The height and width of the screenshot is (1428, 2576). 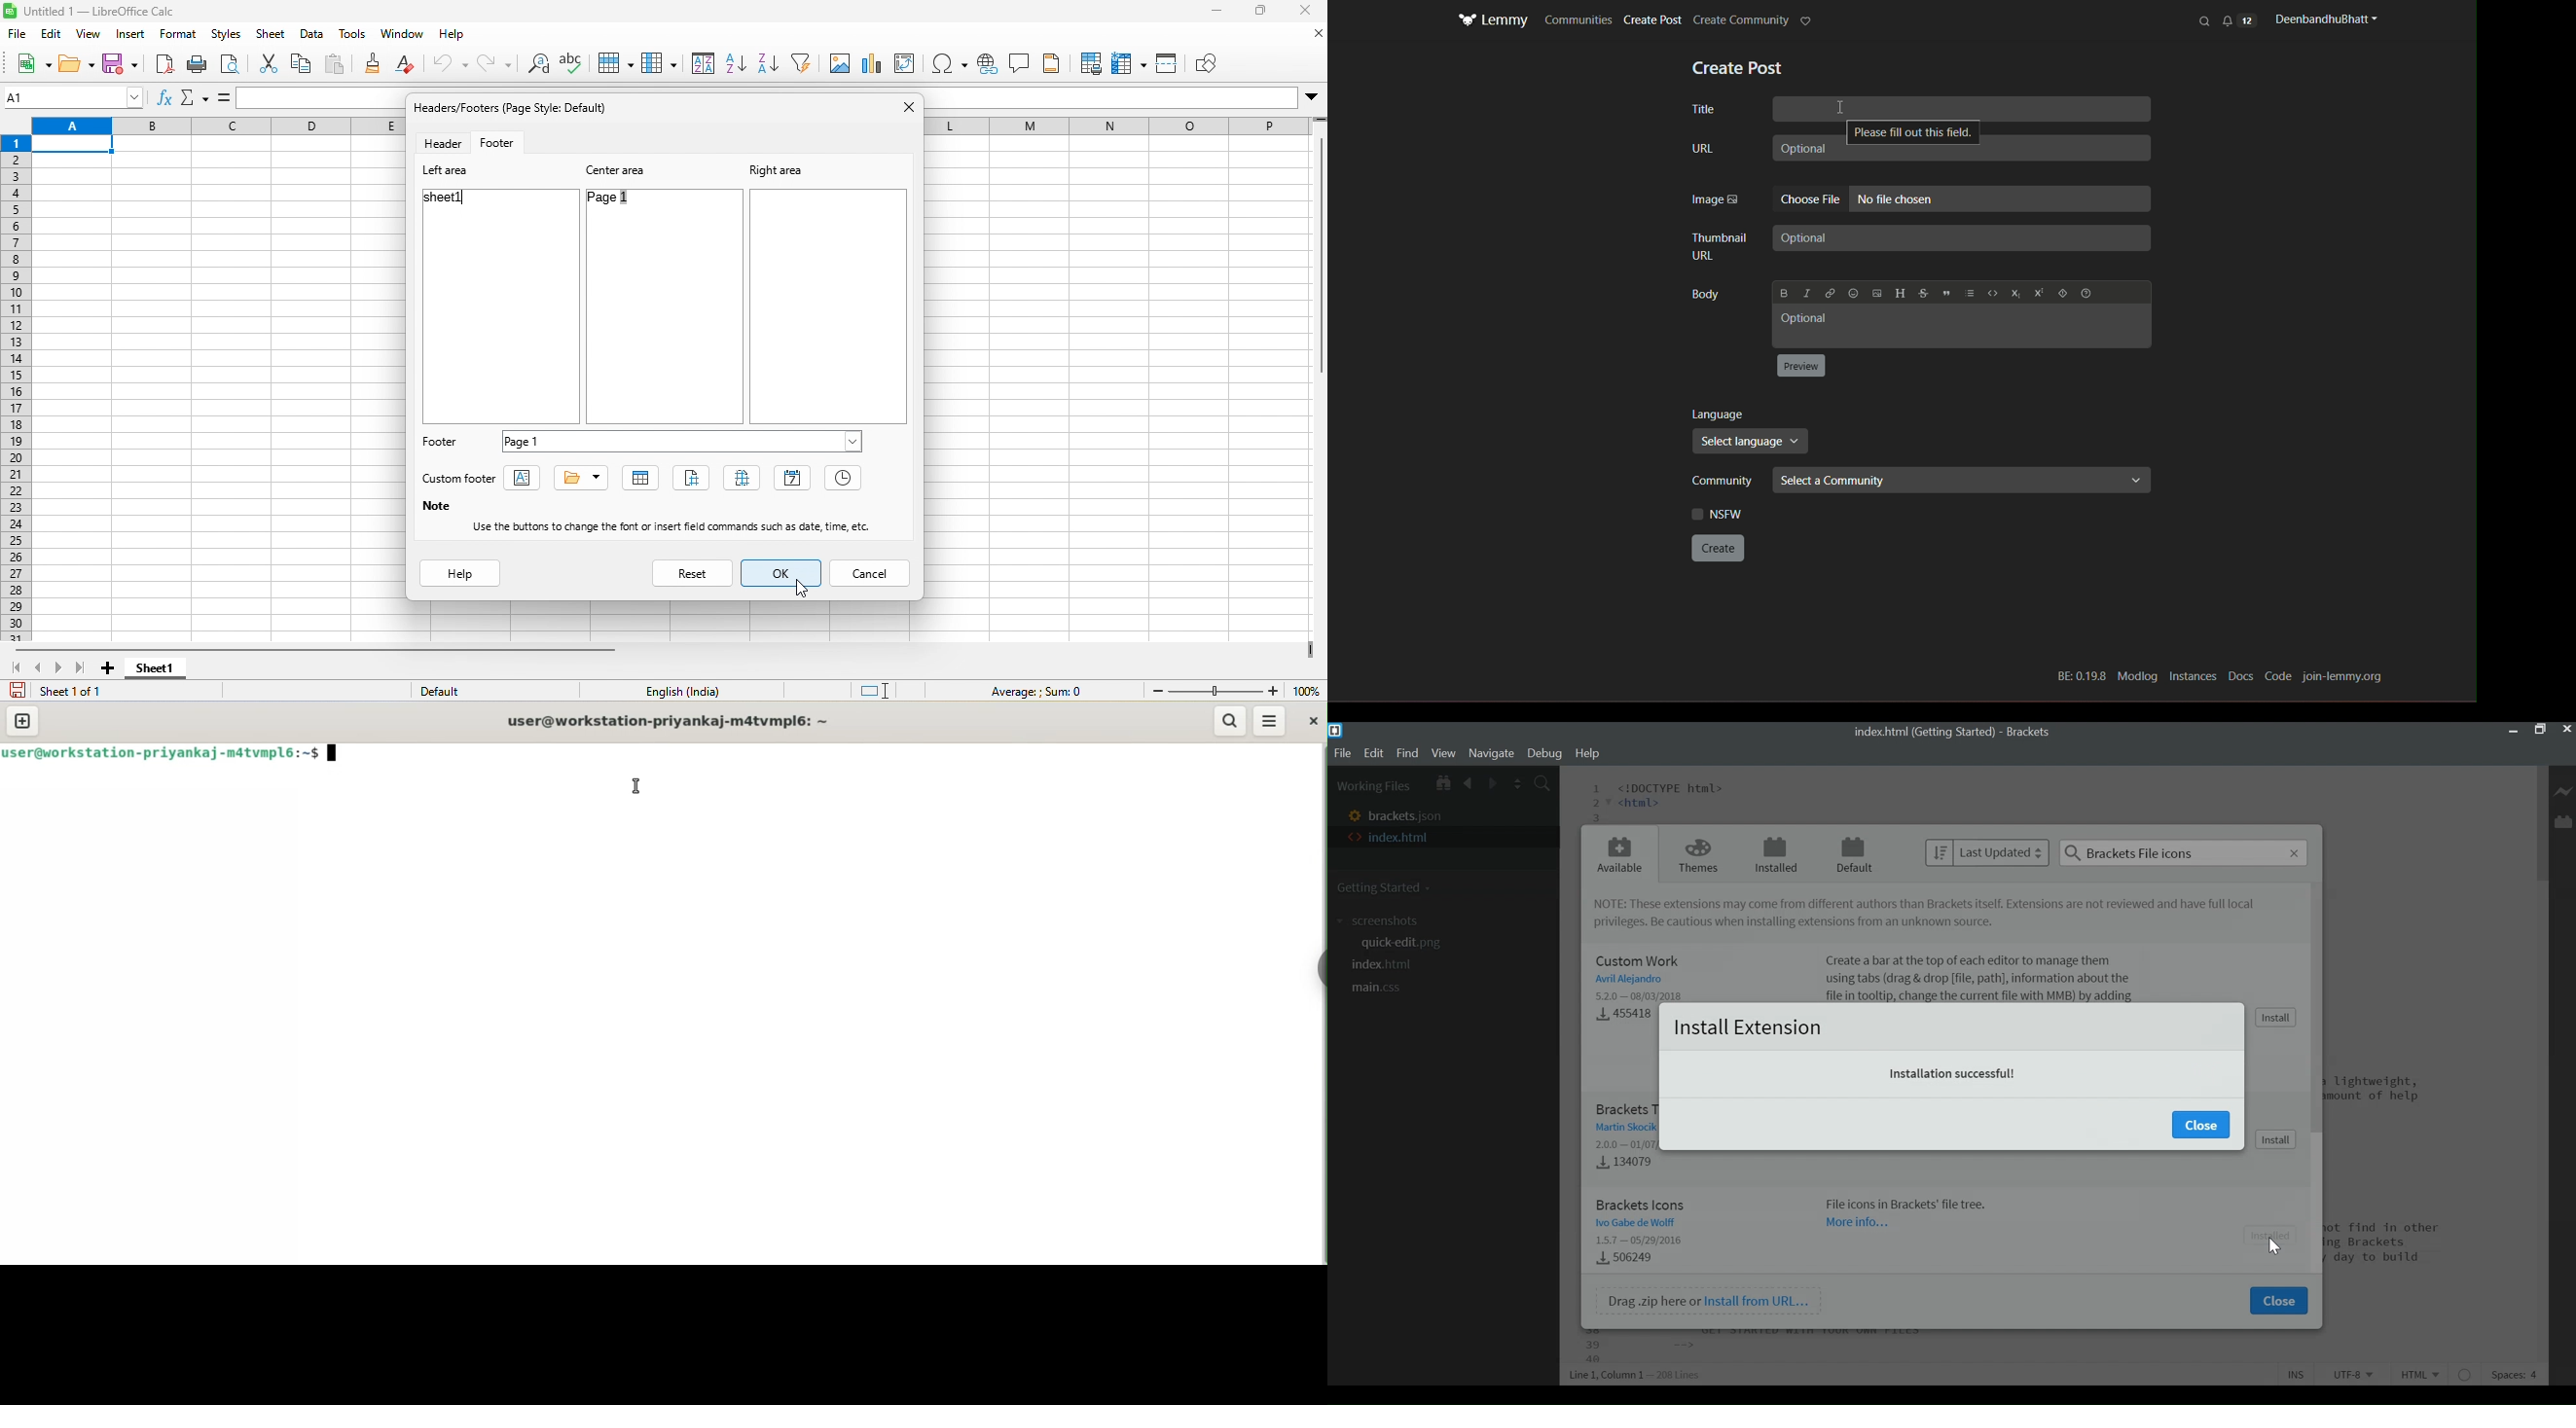 I want to click on formula, so click(x=225, y=96).